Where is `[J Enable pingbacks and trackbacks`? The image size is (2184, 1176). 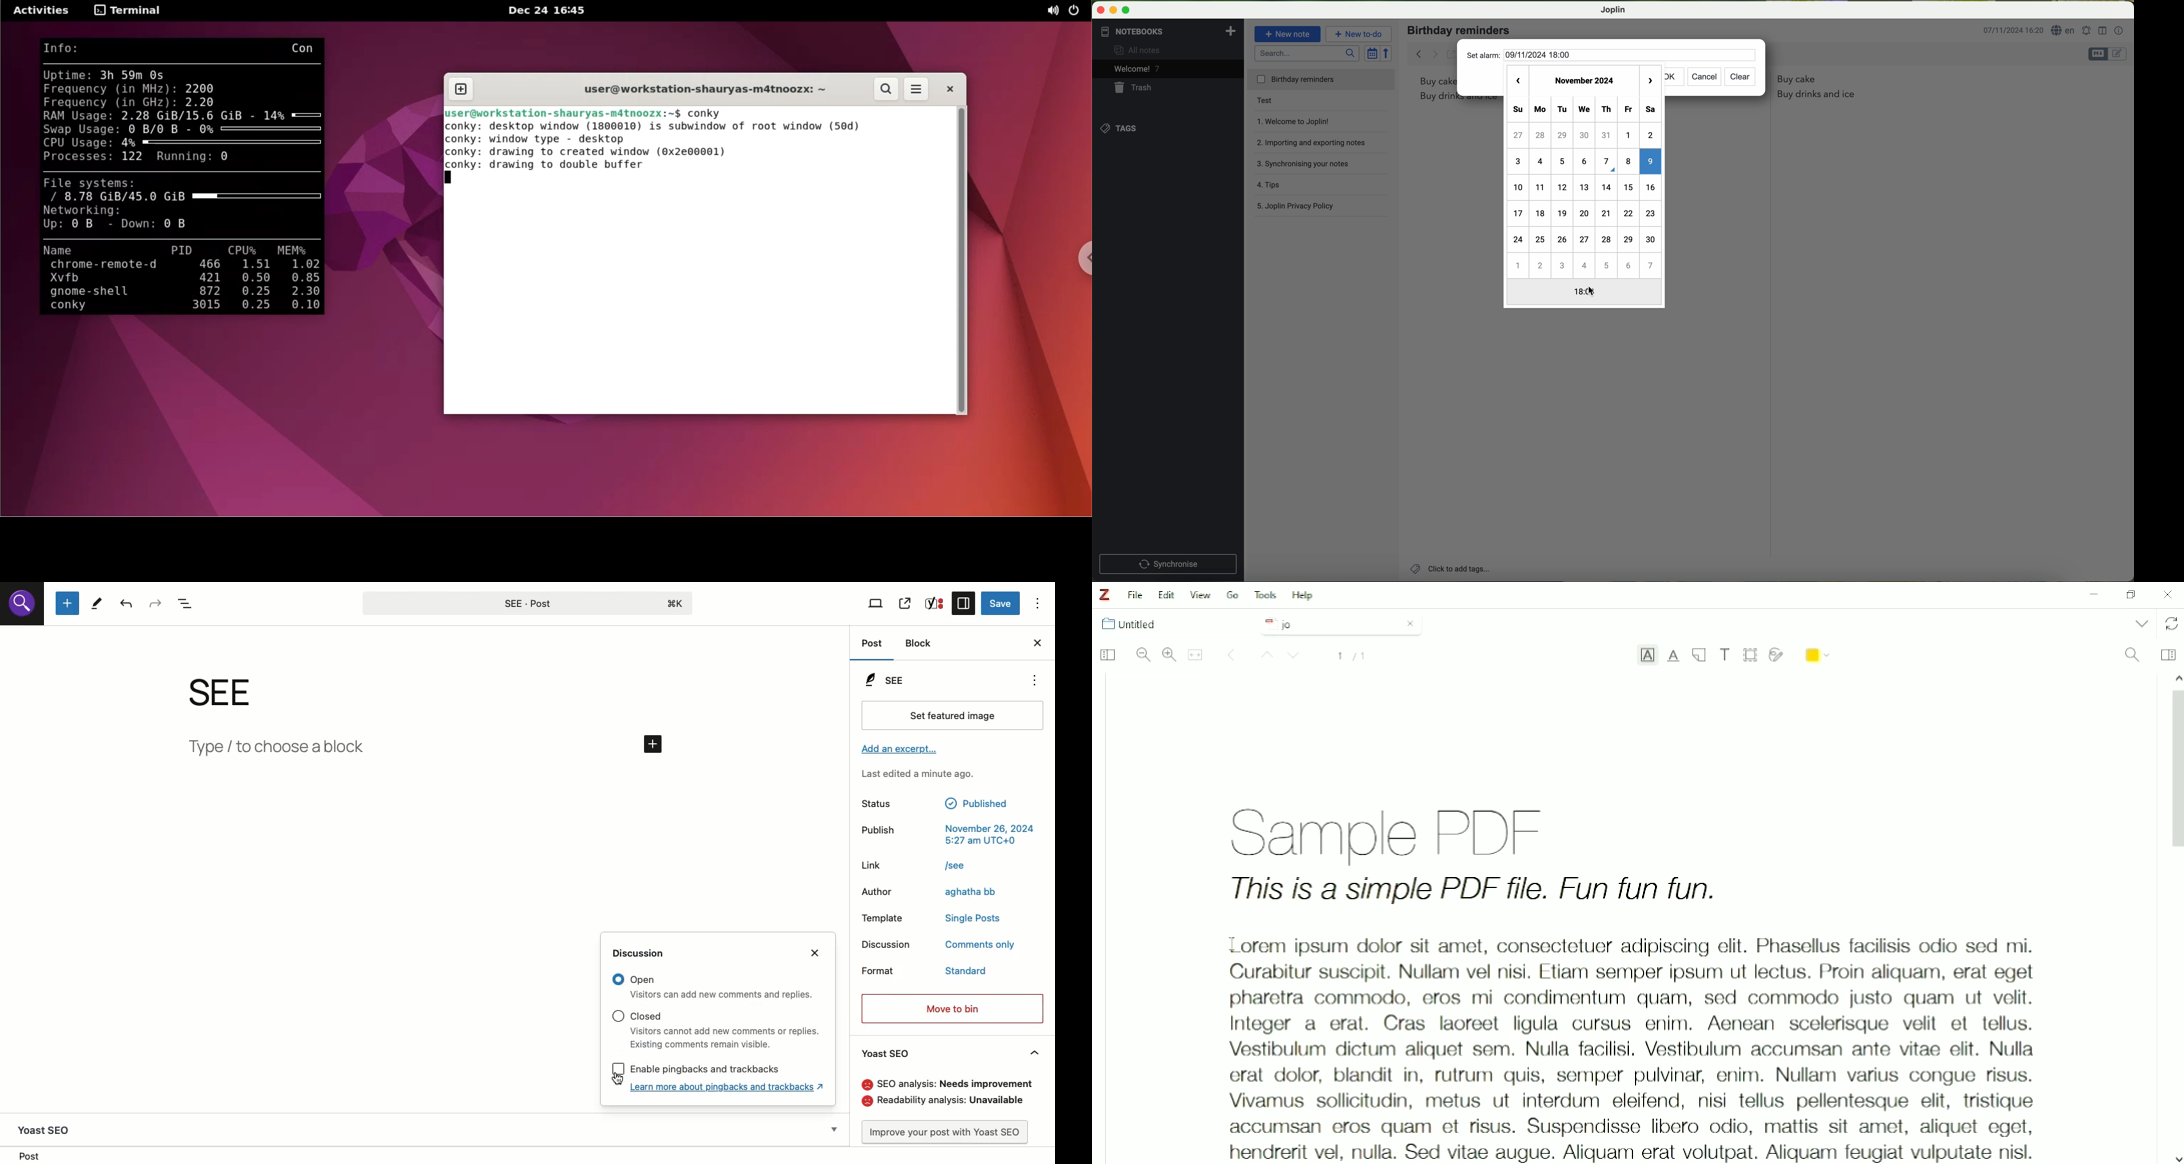 [J Enable pingbacks and trackbacks is located at coordinates (690, 1067).